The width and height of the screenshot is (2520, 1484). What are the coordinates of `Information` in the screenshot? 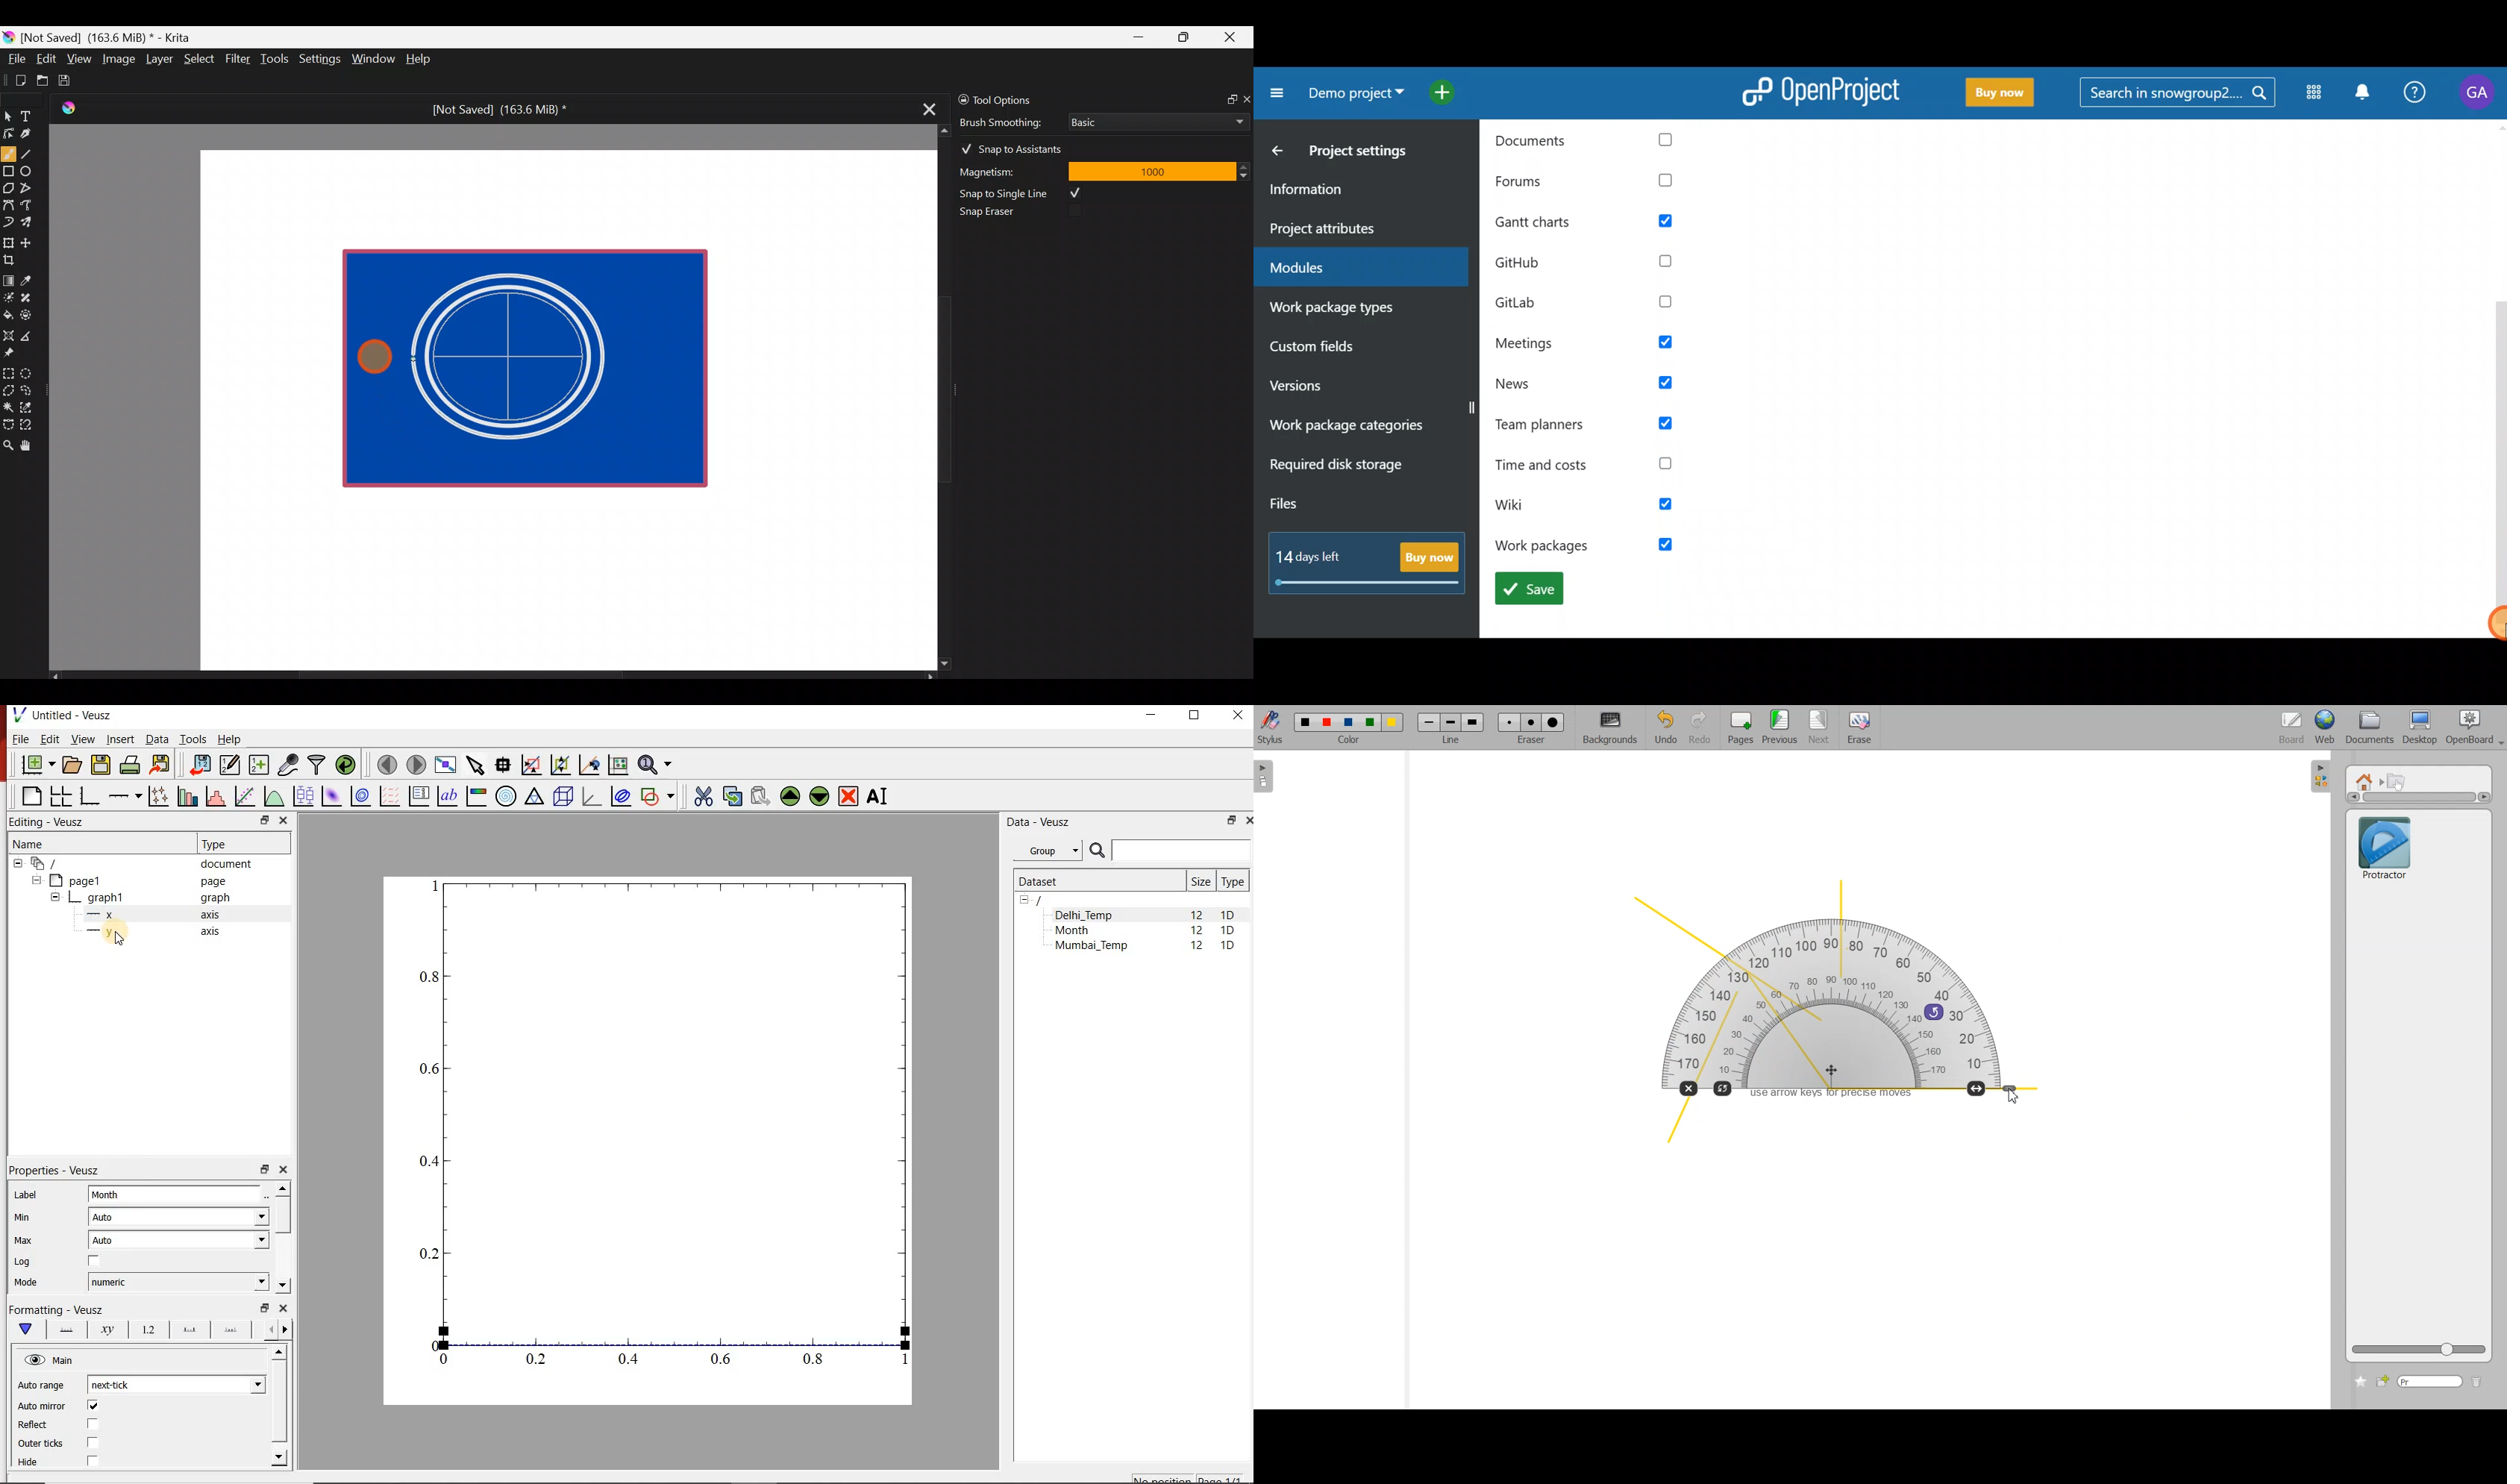 It's located at (1351, 191).